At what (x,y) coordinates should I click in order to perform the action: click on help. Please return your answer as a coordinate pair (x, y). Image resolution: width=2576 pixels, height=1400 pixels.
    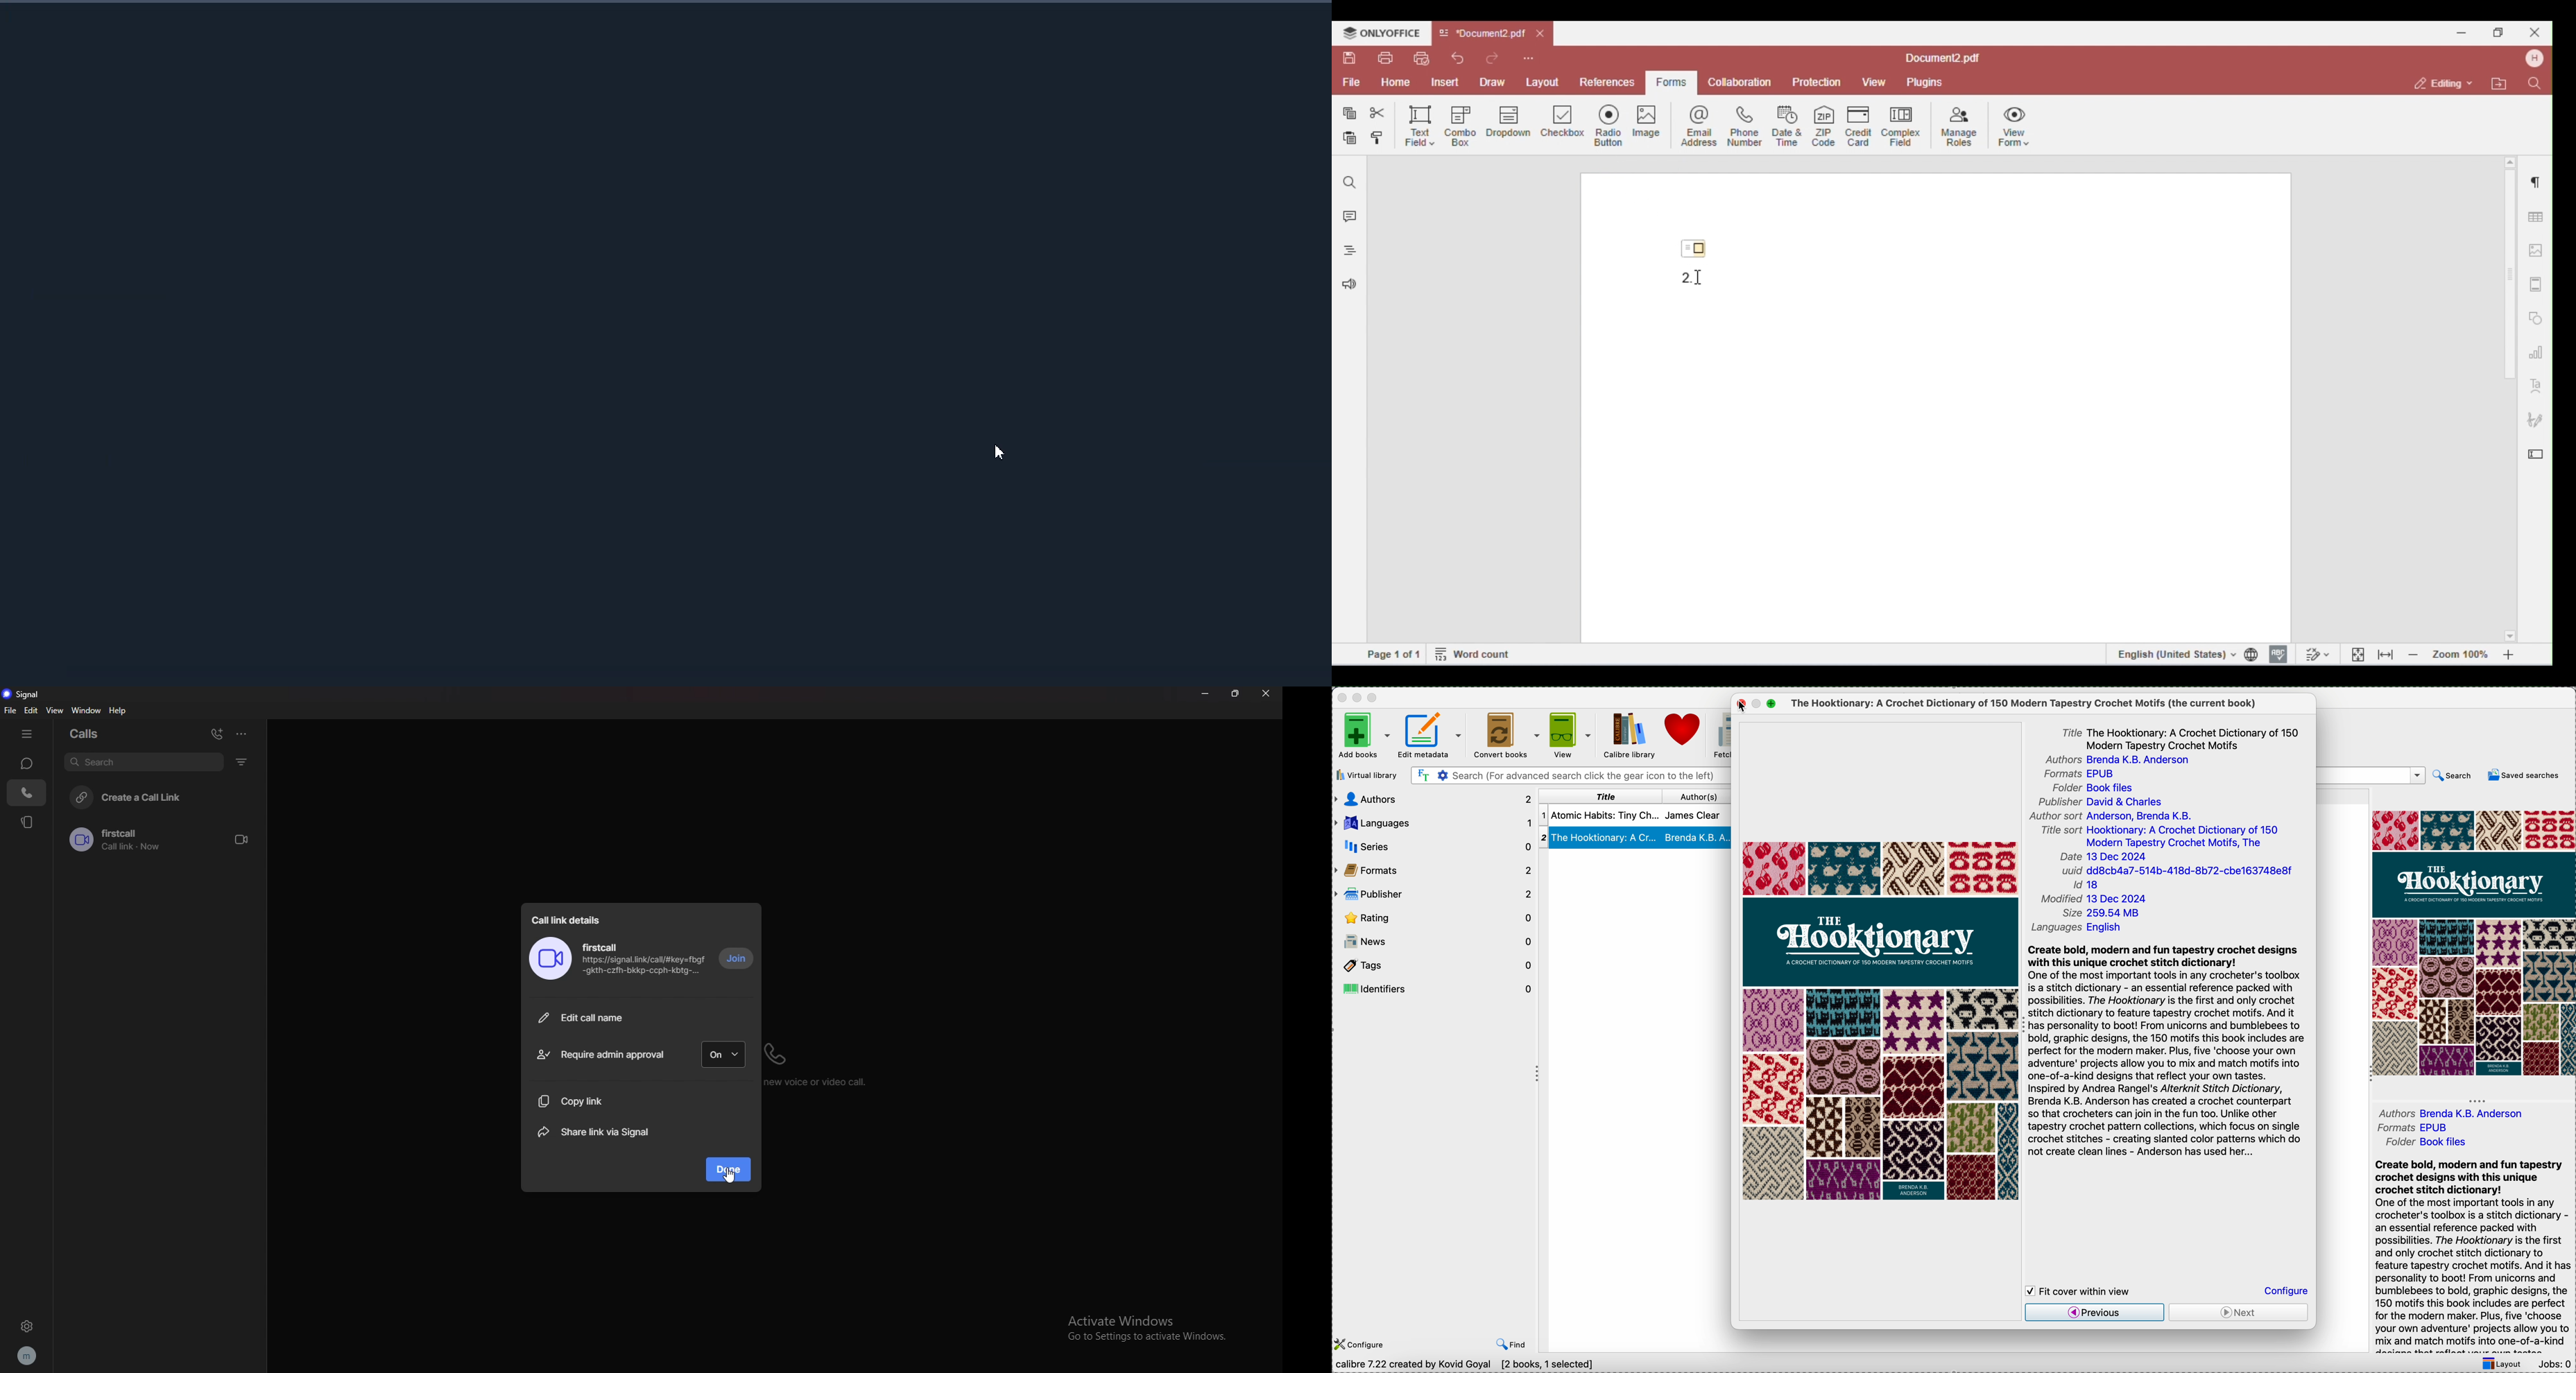
    Looking at the image, I should click on (118, 711).